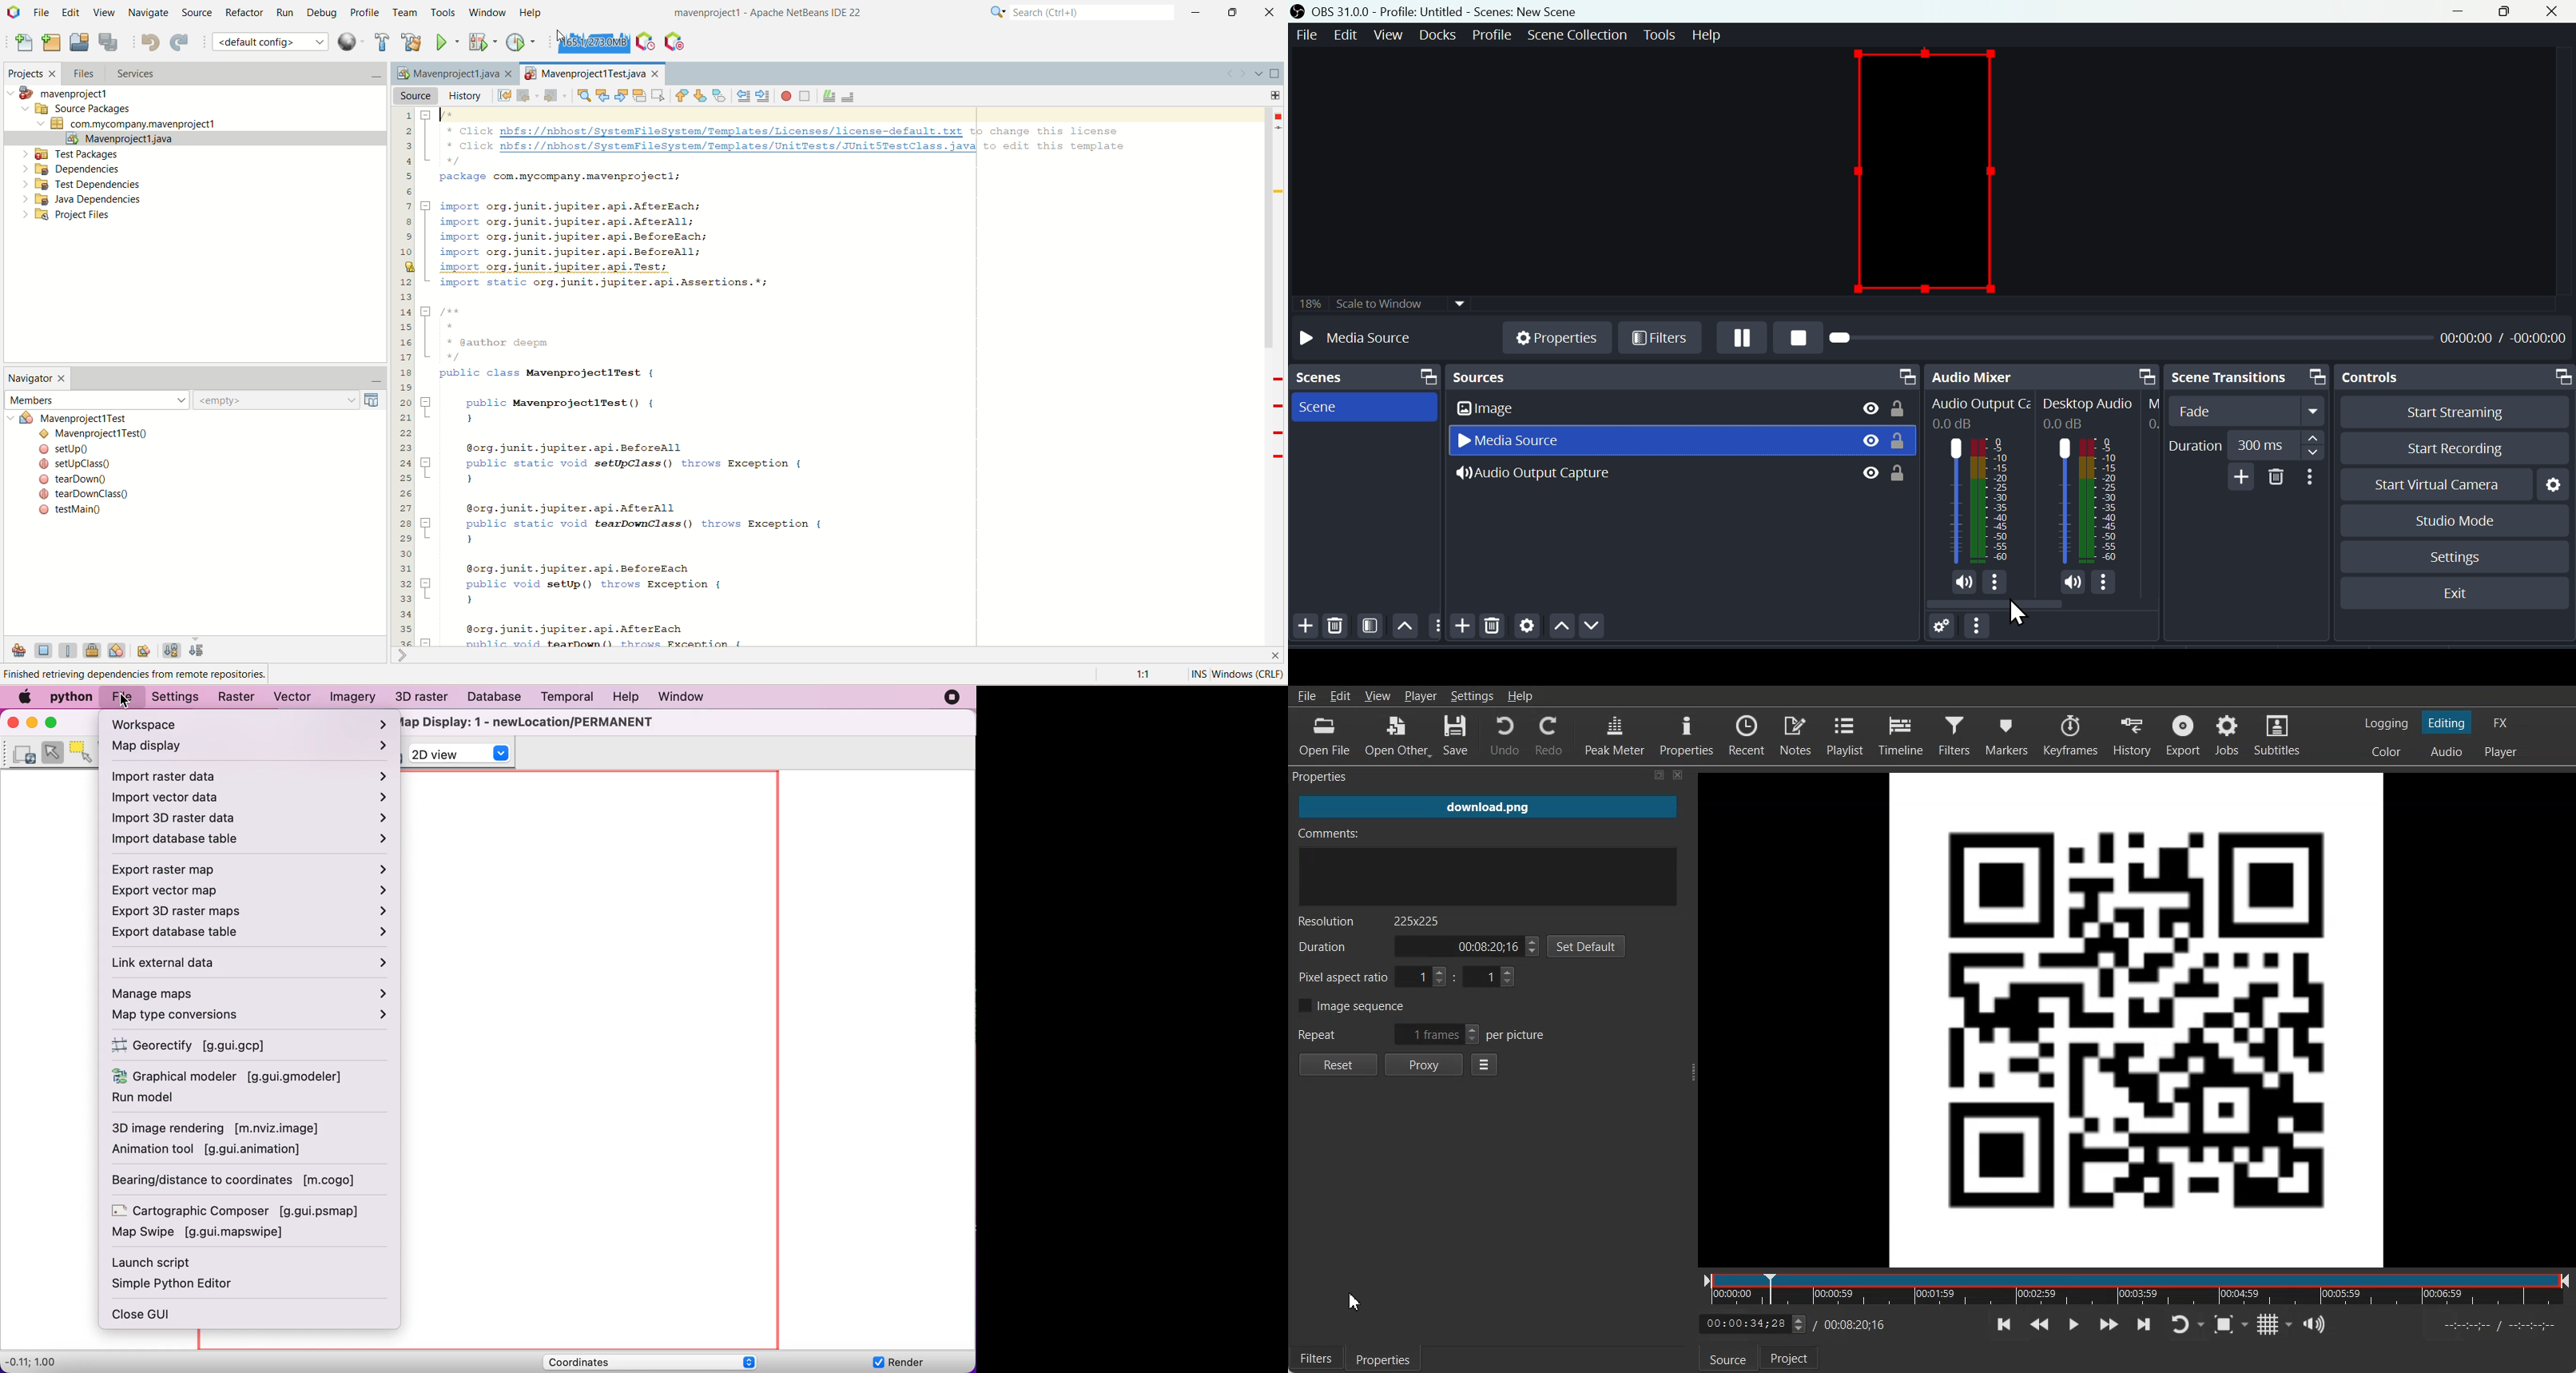 The width and height of the screenshot is (2576, 1400). What do you see at coordinates (2088, 503) in the screenshot?
I see `Desktop Audio` at bounding box center [2088, 503].